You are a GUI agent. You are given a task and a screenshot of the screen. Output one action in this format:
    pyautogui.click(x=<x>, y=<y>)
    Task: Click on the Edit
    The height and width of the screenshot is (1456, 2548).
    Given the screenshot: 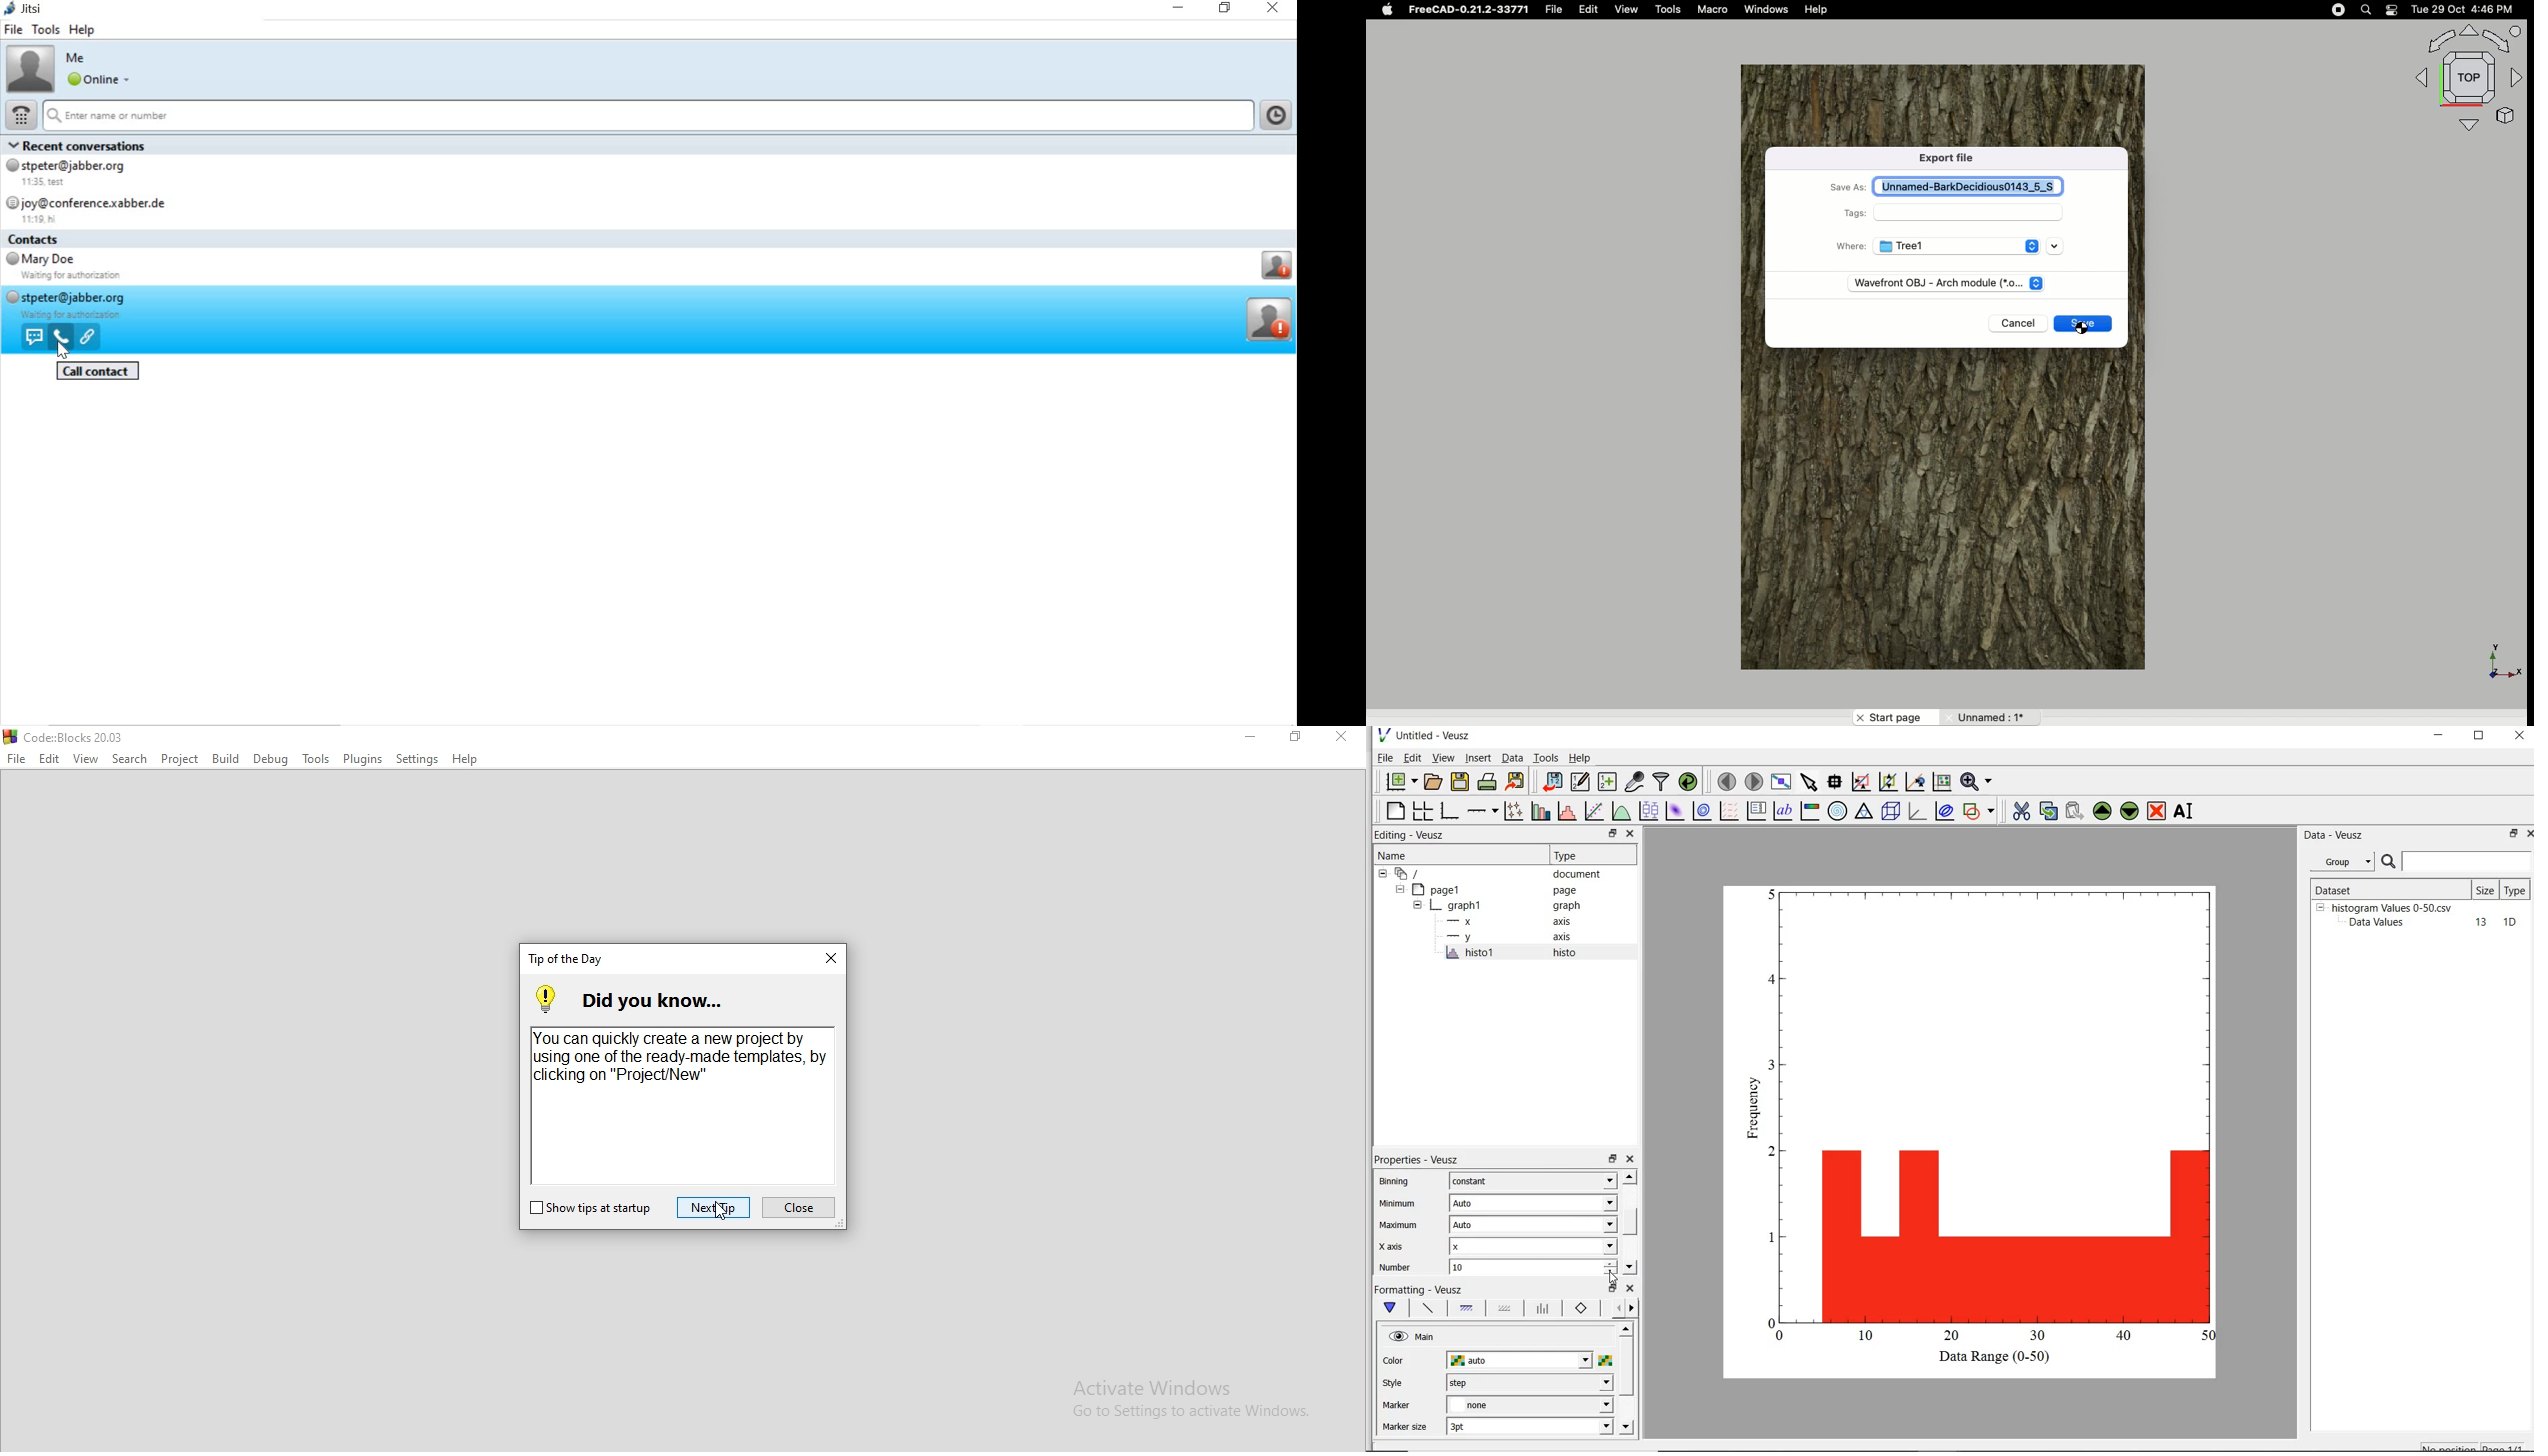 What is the action you would take?
    pyautogui.click(x=1590, y=10)
    